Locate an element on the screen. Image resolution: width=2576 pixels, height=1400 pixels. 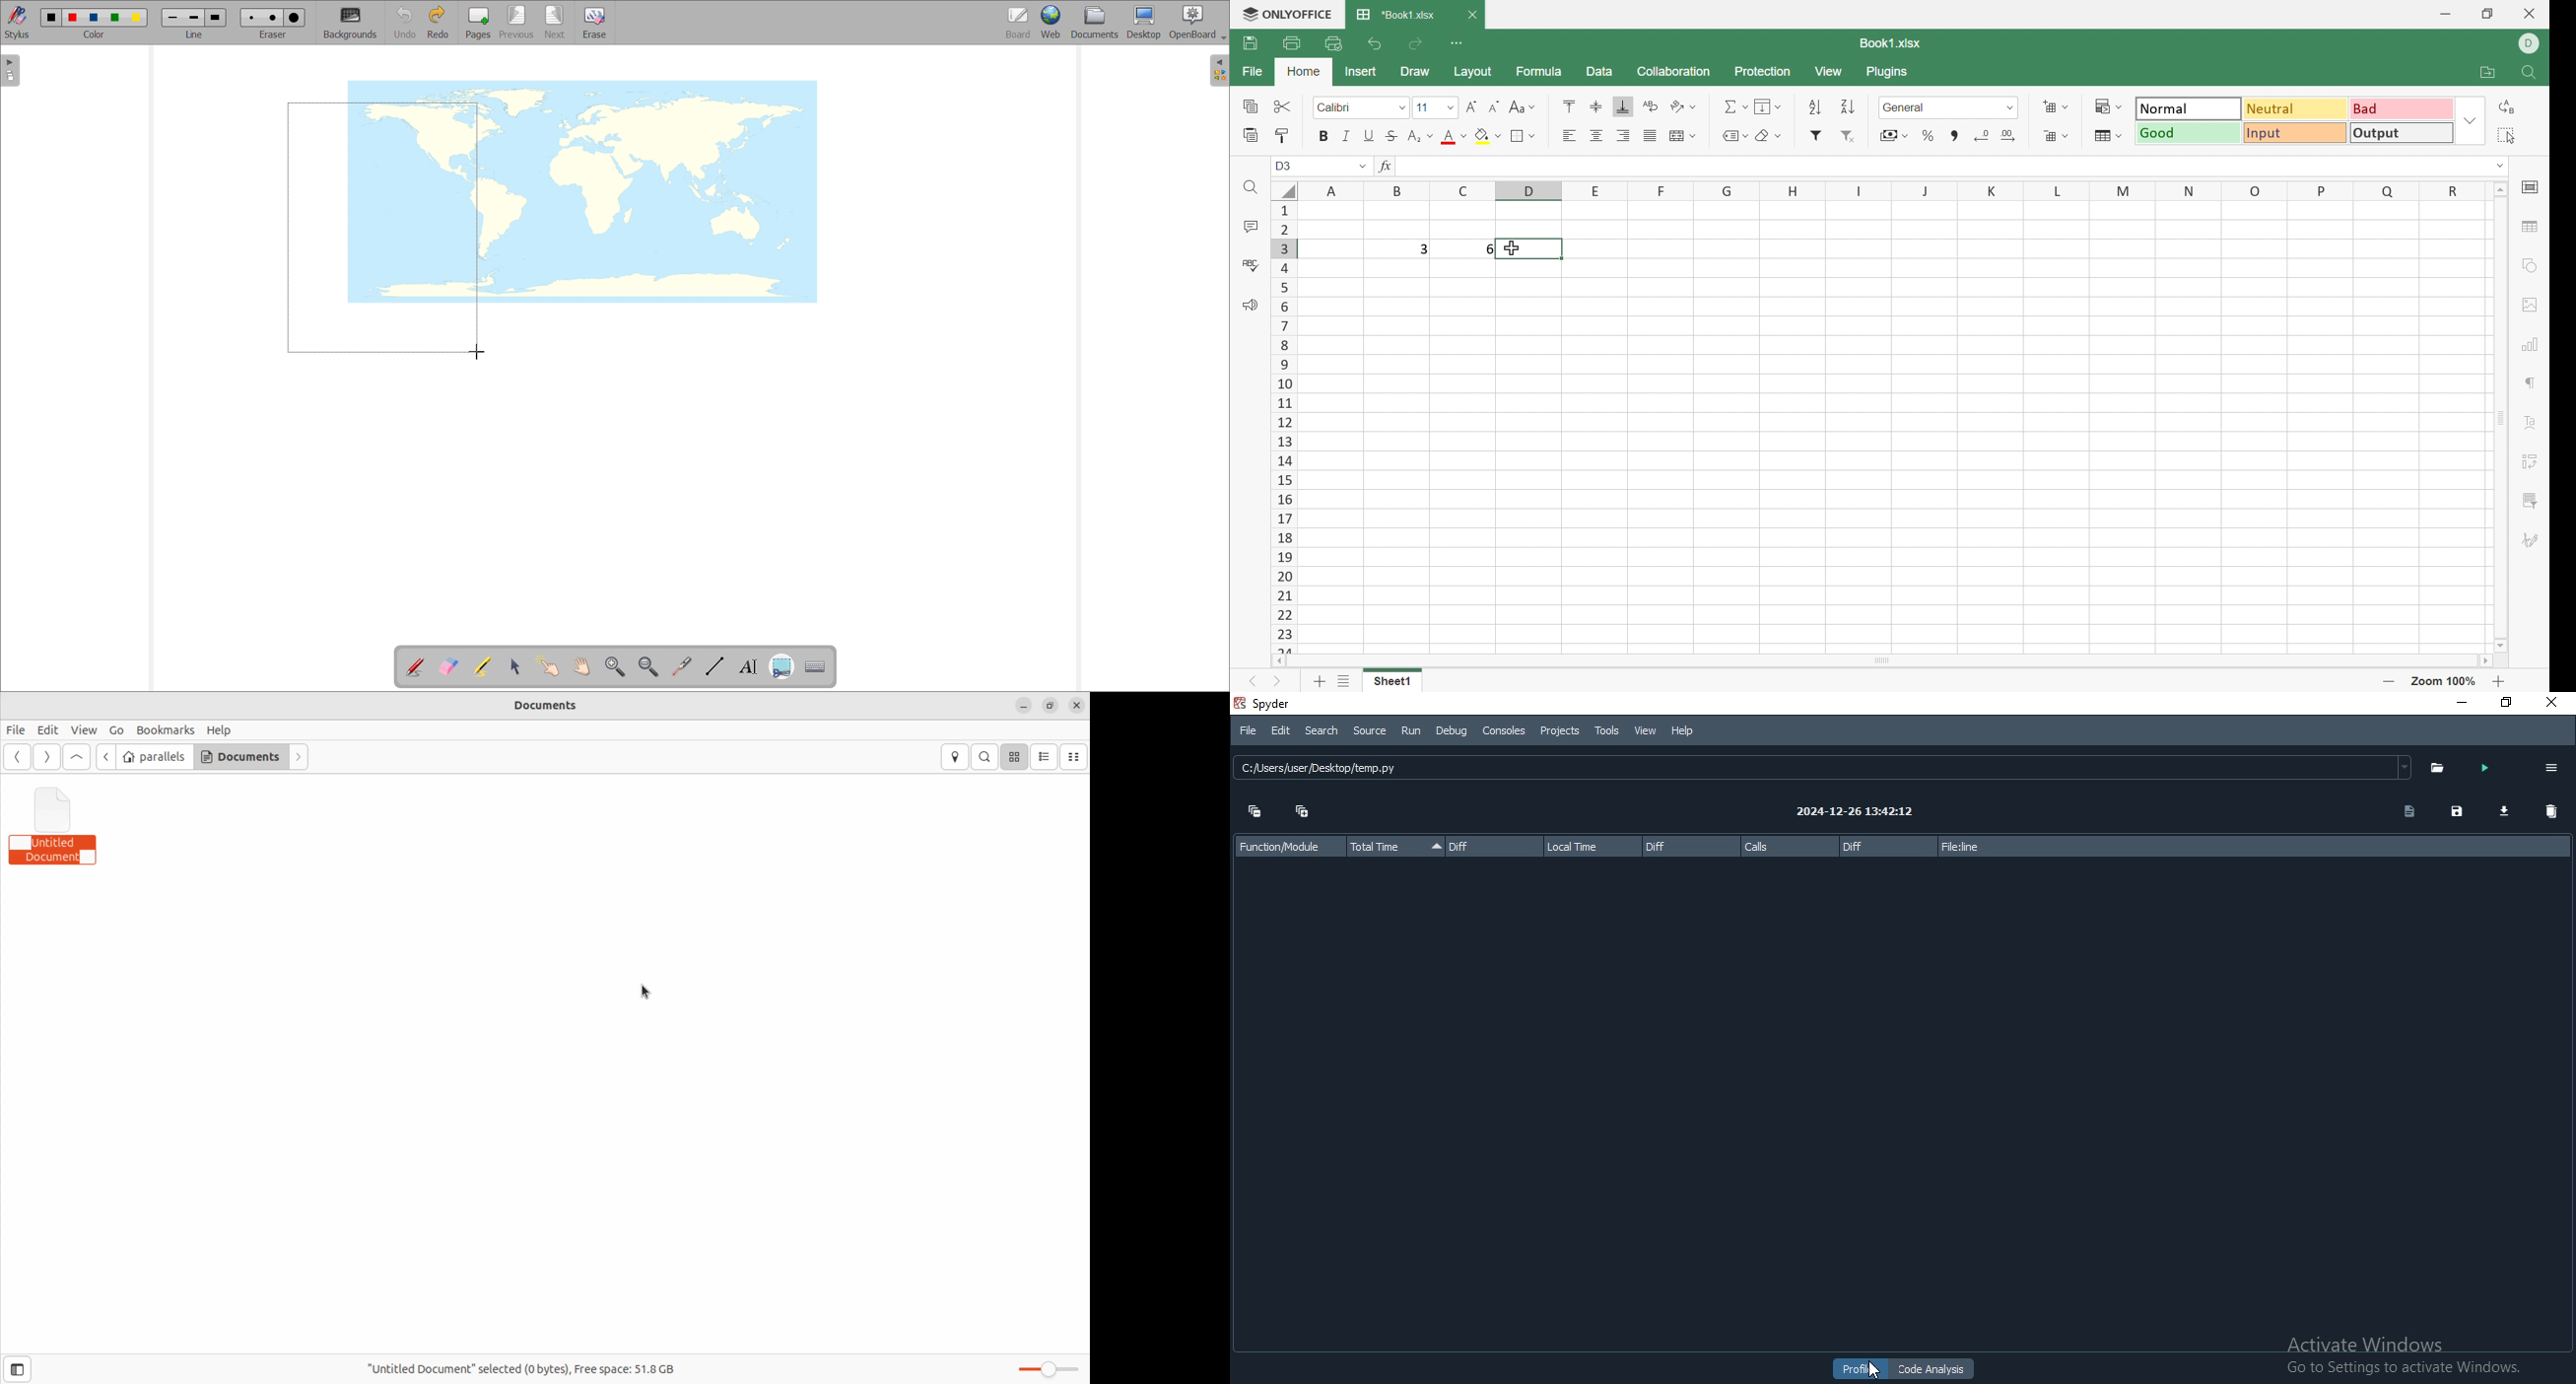
download is located at coordinates (2507, 813).